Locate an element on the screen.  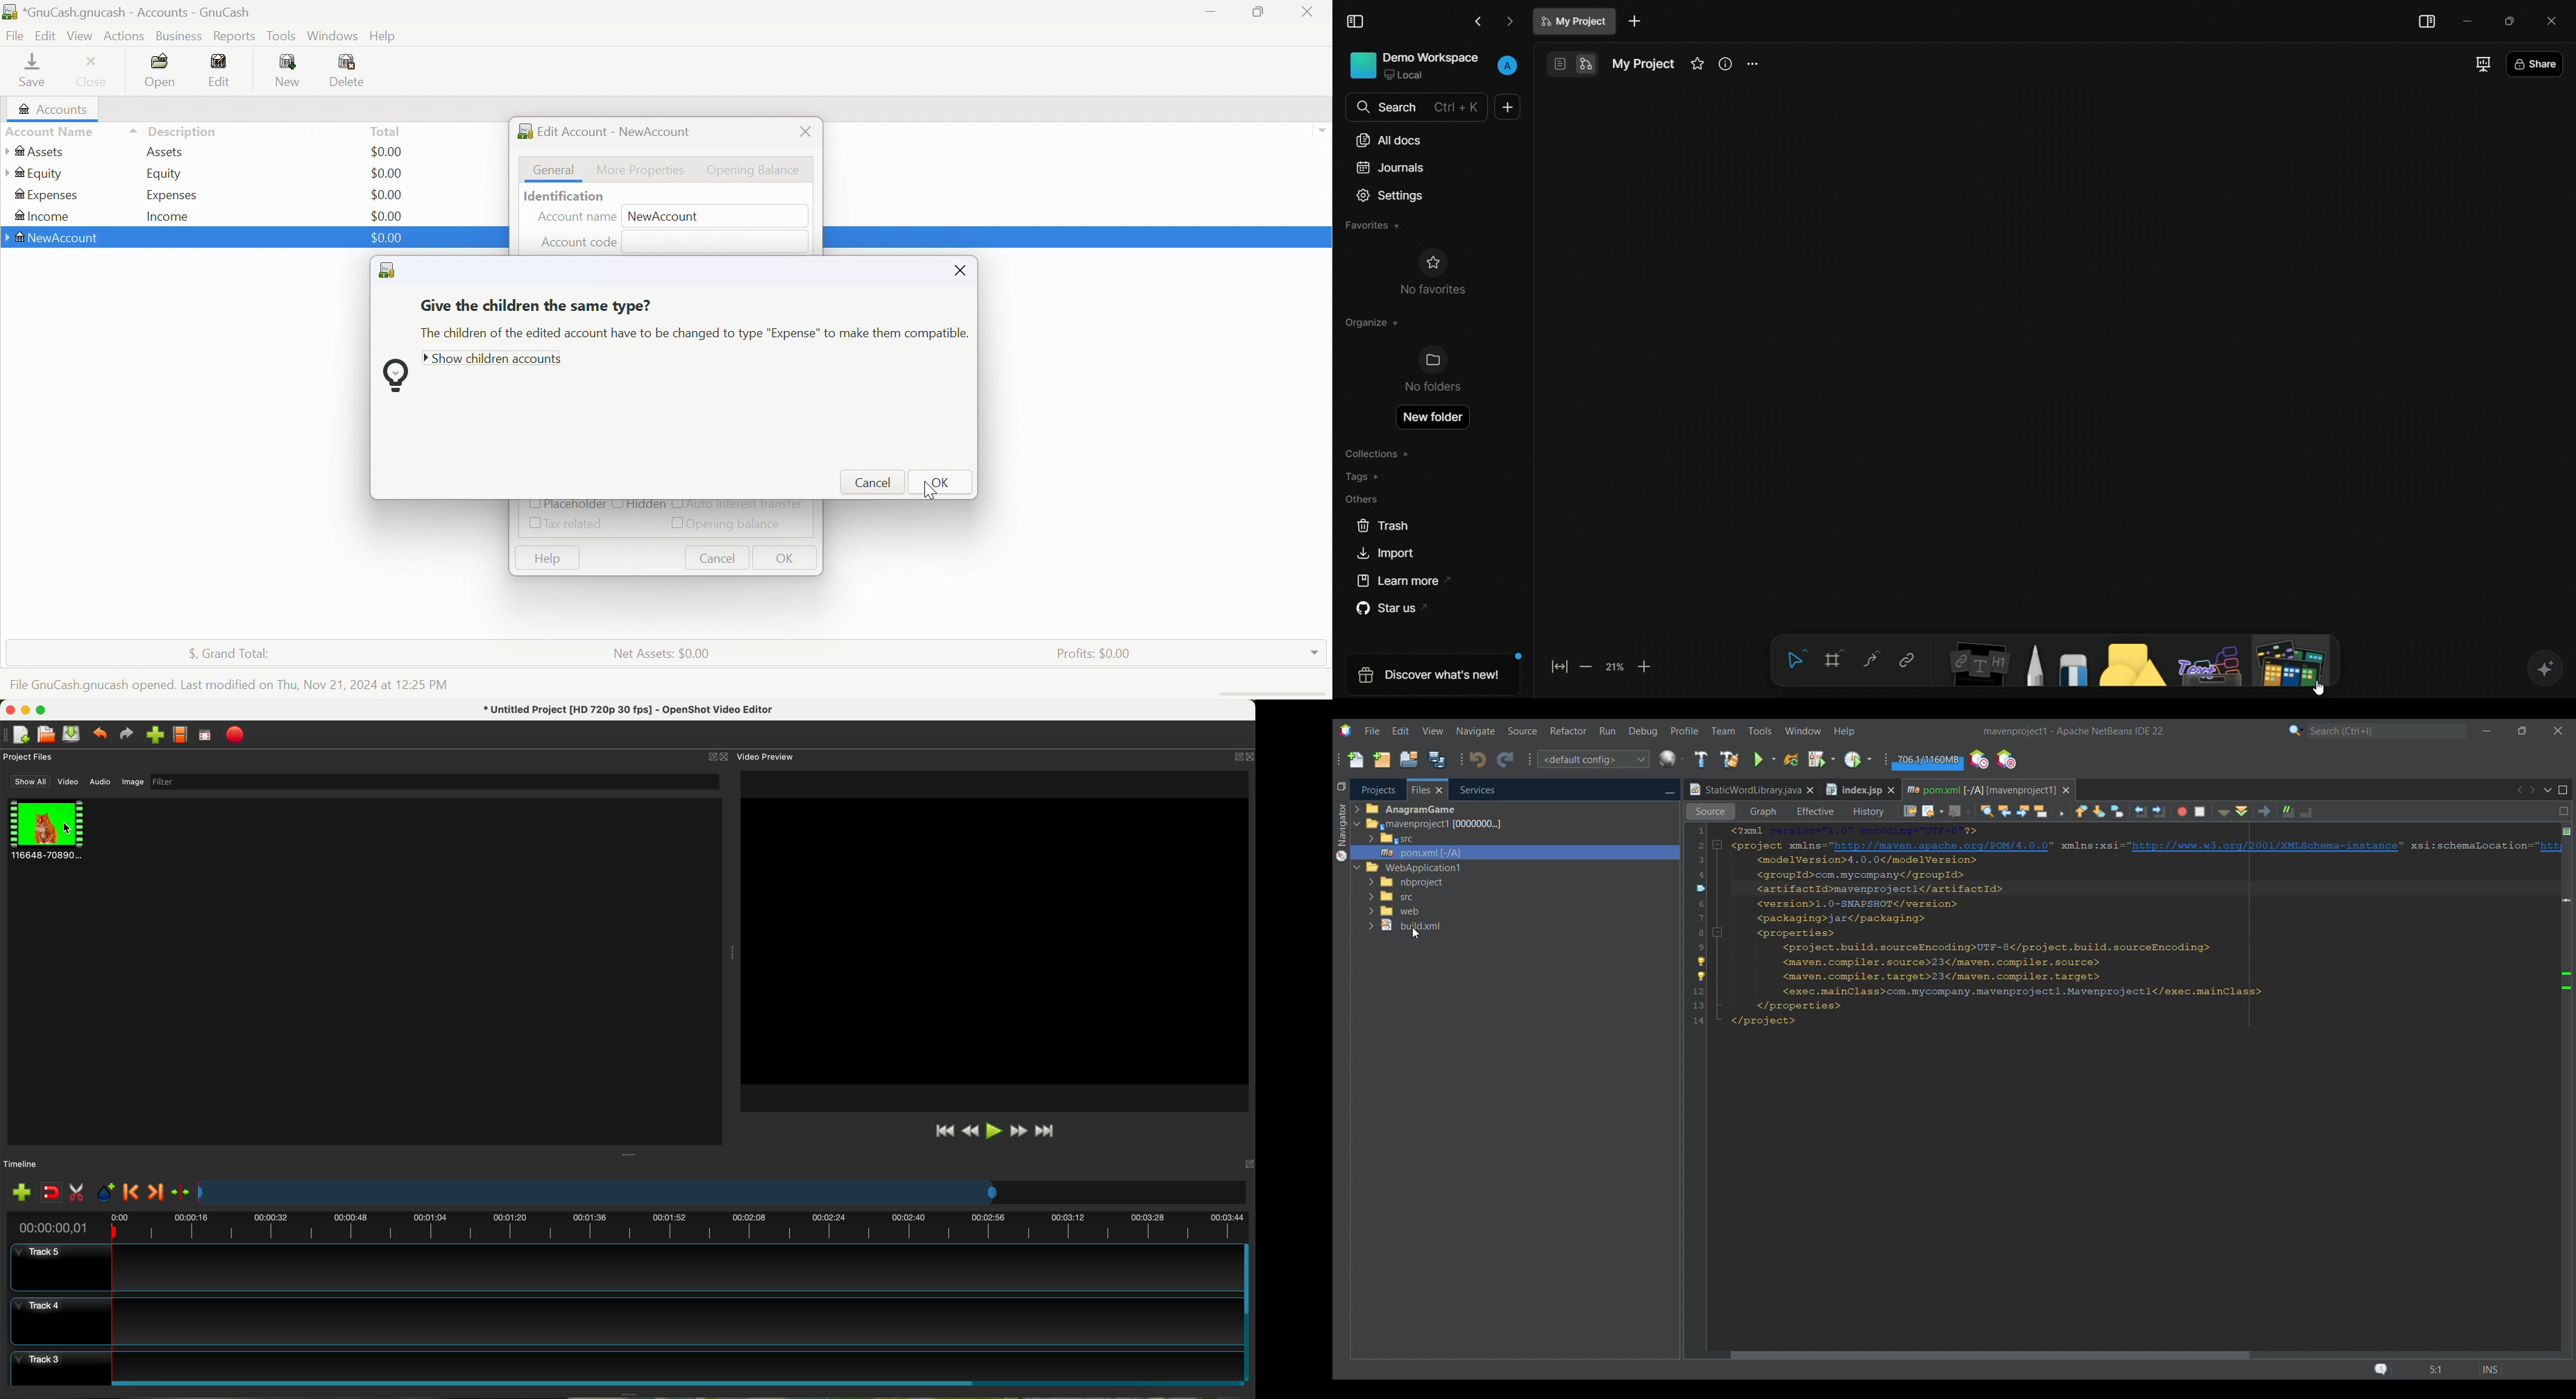
Help is located at coordinates (387, 36).